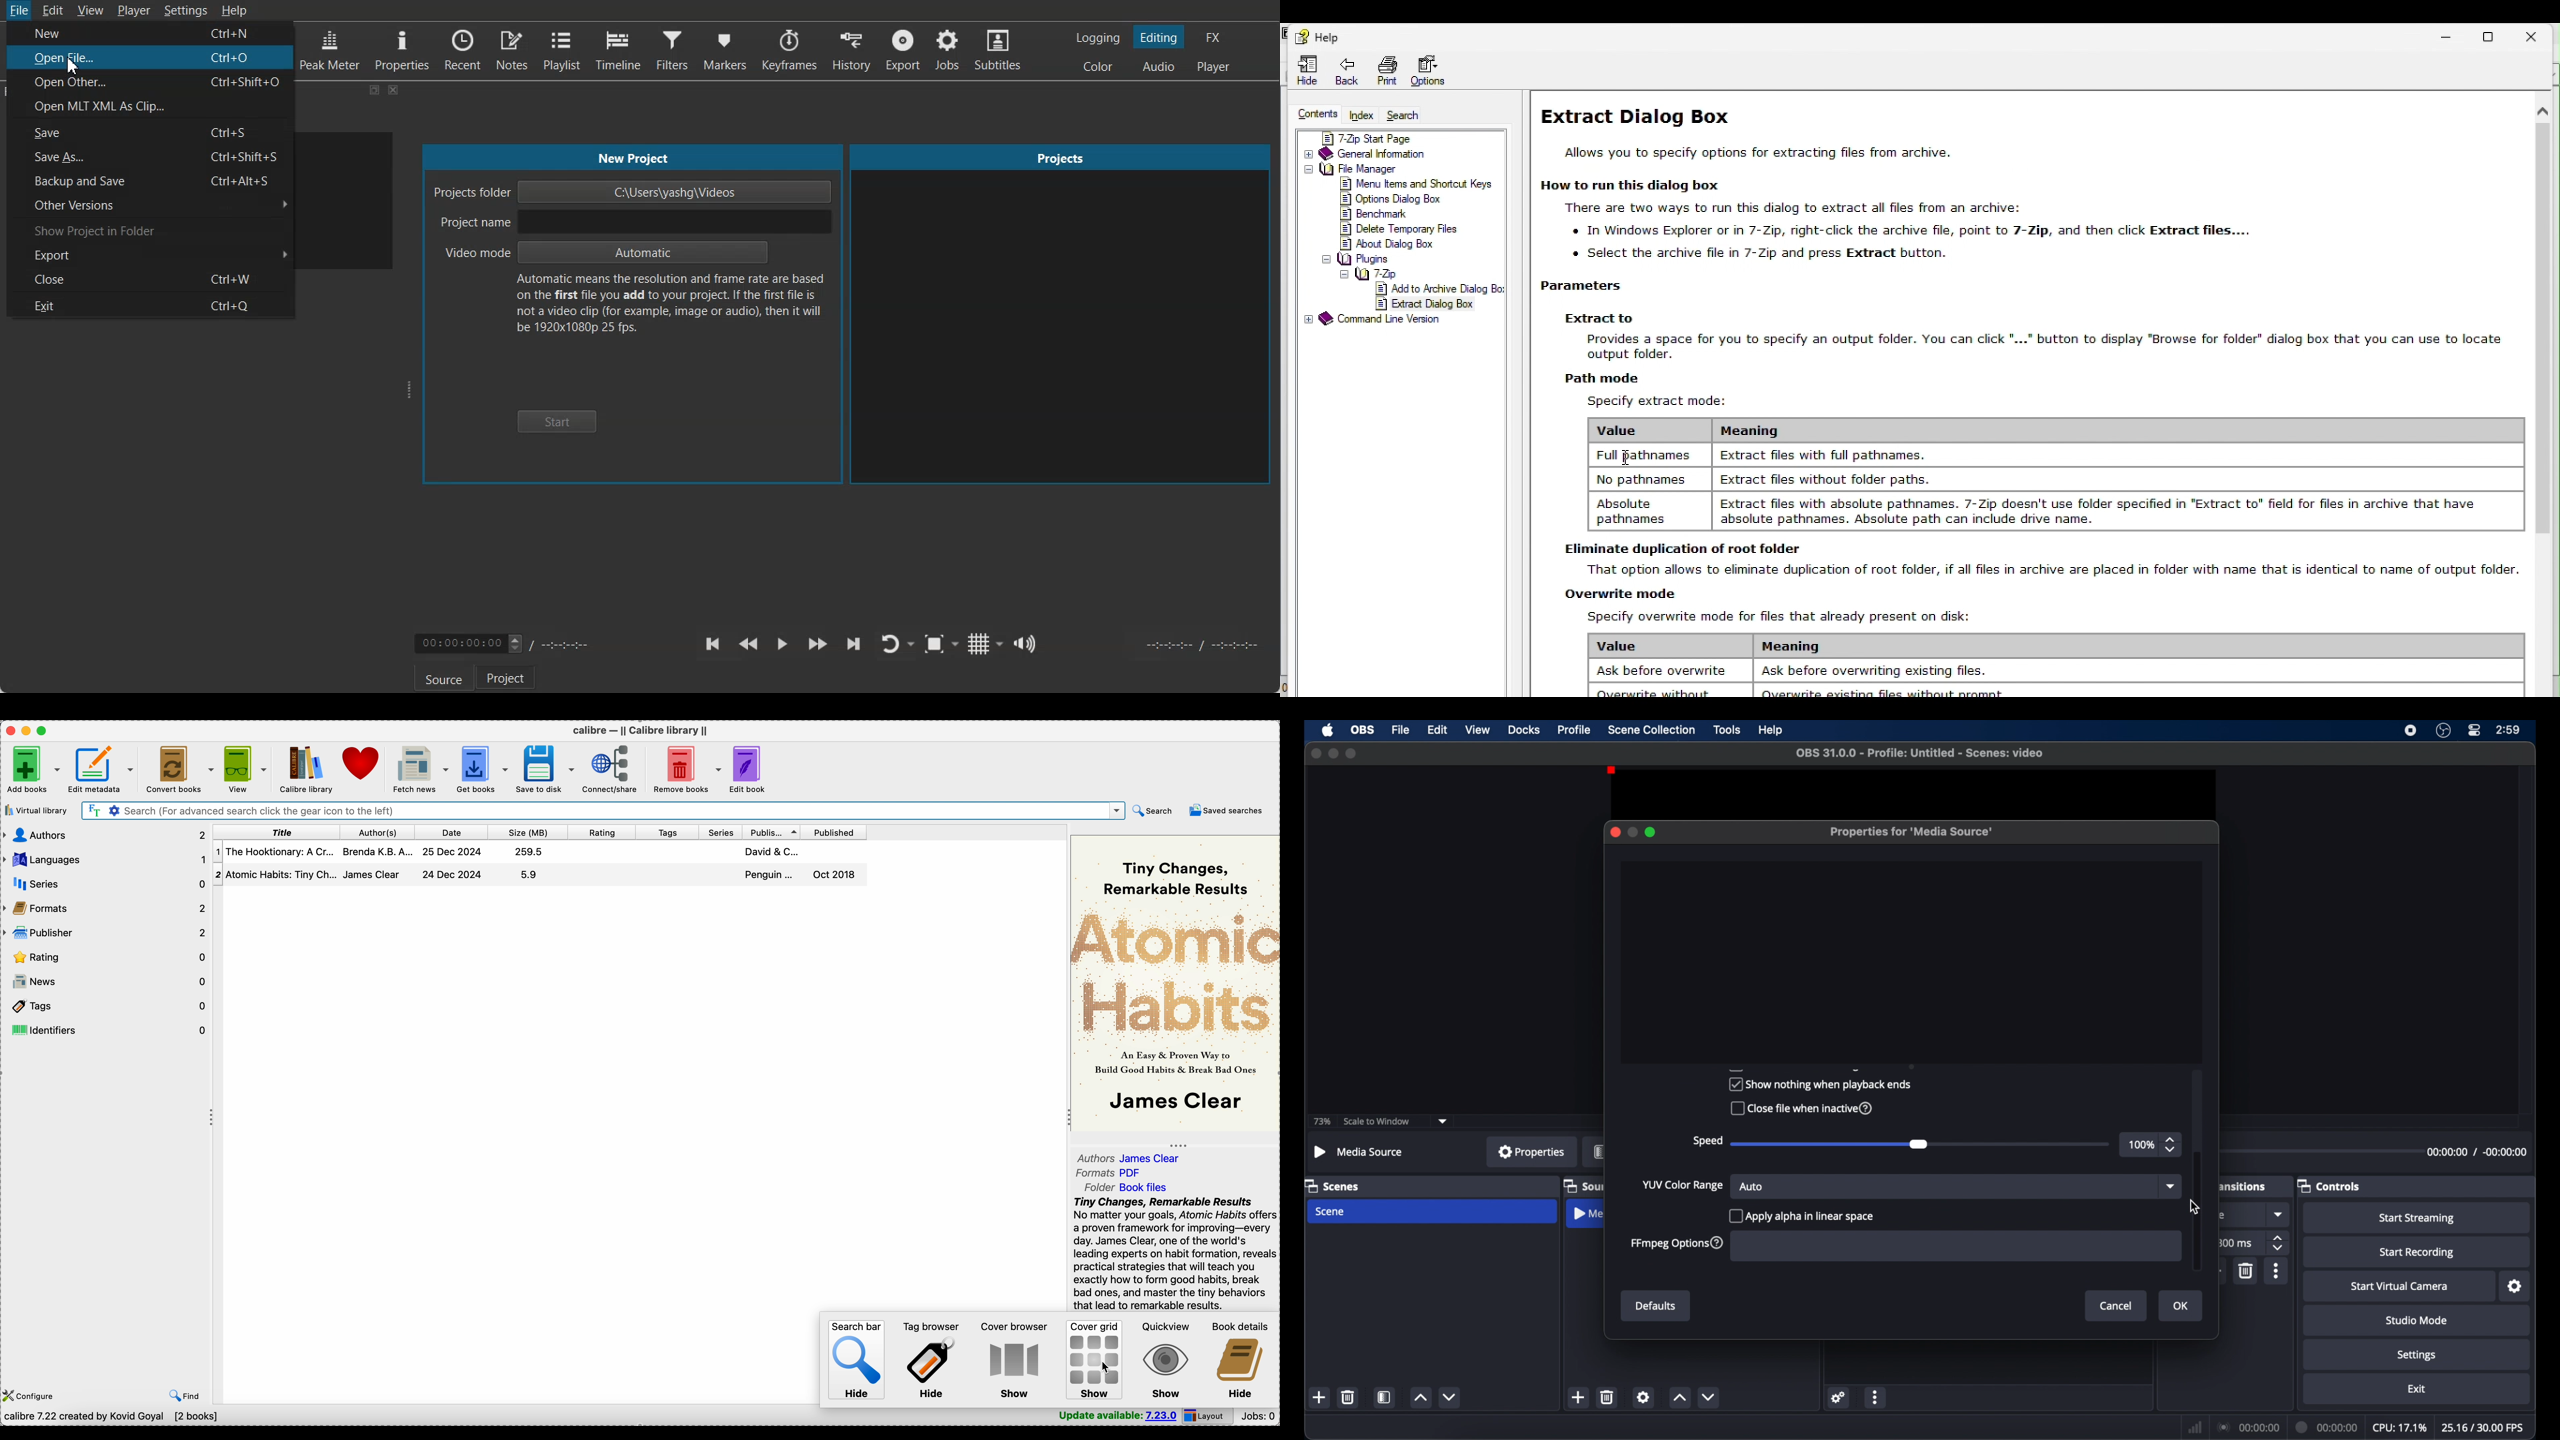 The width and height of the screenshot is (2576, 1456). What do you see at coordinates (2509, 730) in the screenshot?
I see `time` at bounding box center [2509, 730].